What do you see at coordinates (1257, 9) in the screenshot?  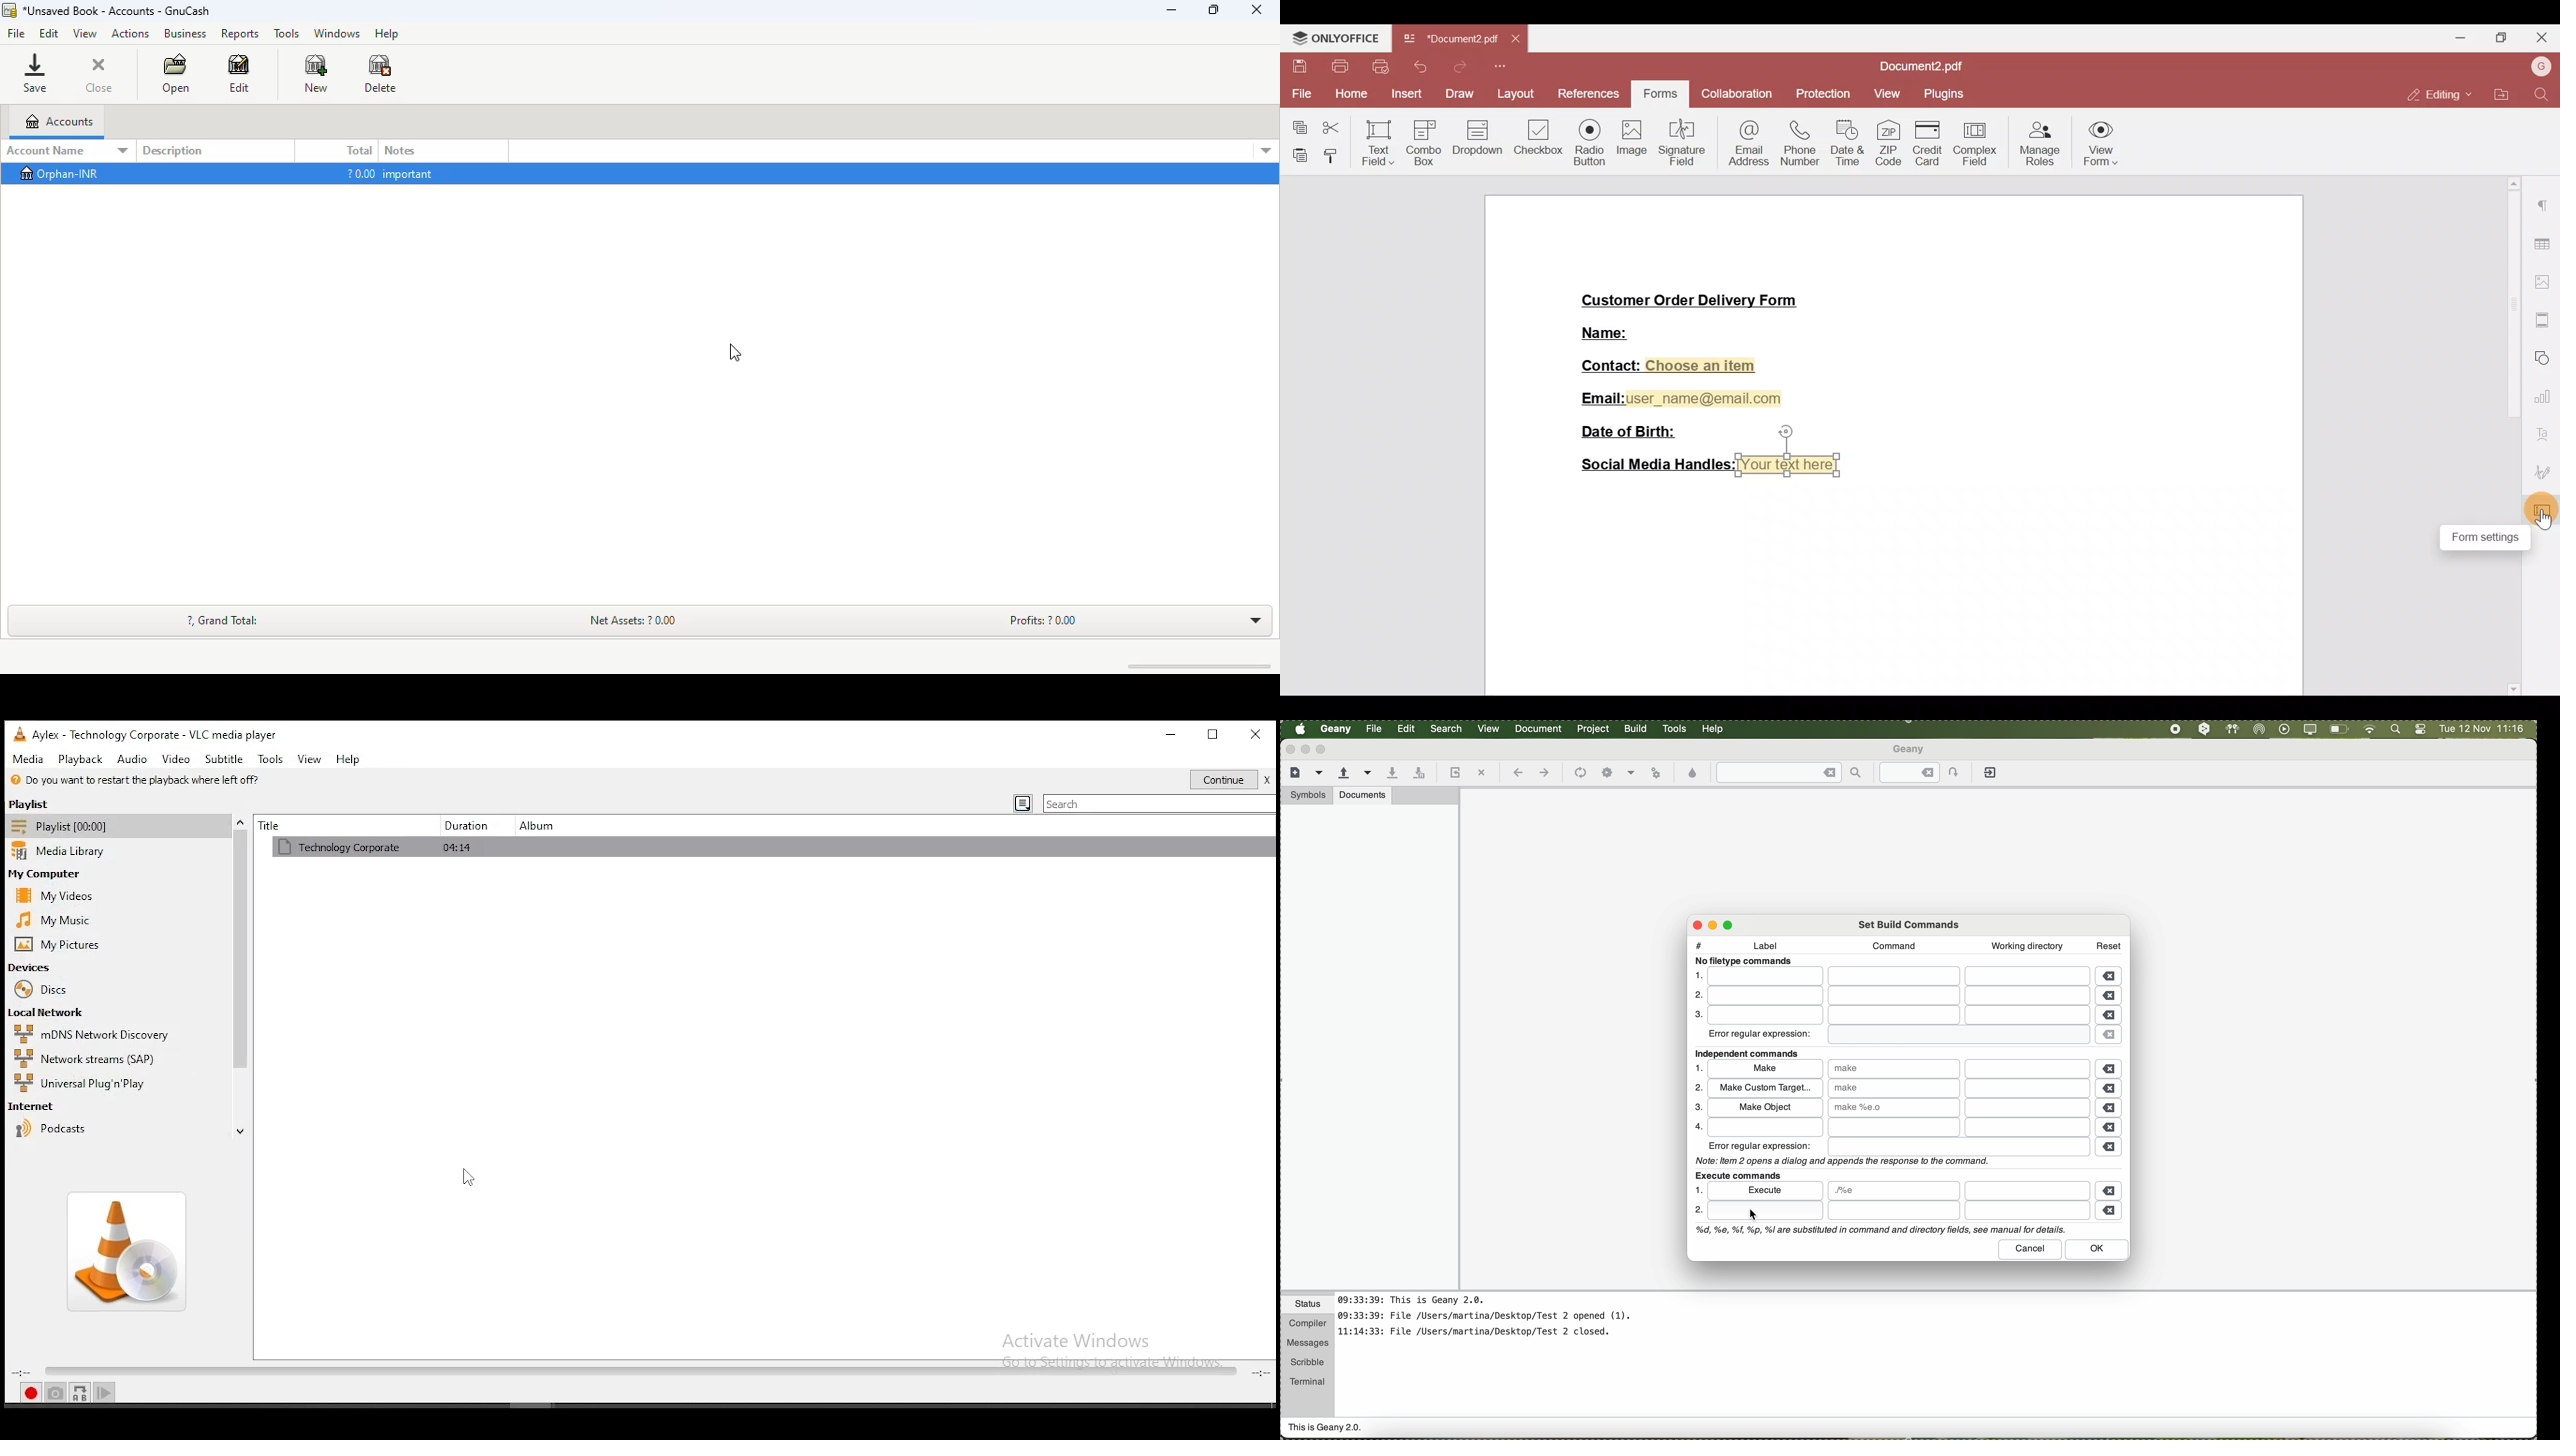 I see `close` at bounding box center [1257, 9].